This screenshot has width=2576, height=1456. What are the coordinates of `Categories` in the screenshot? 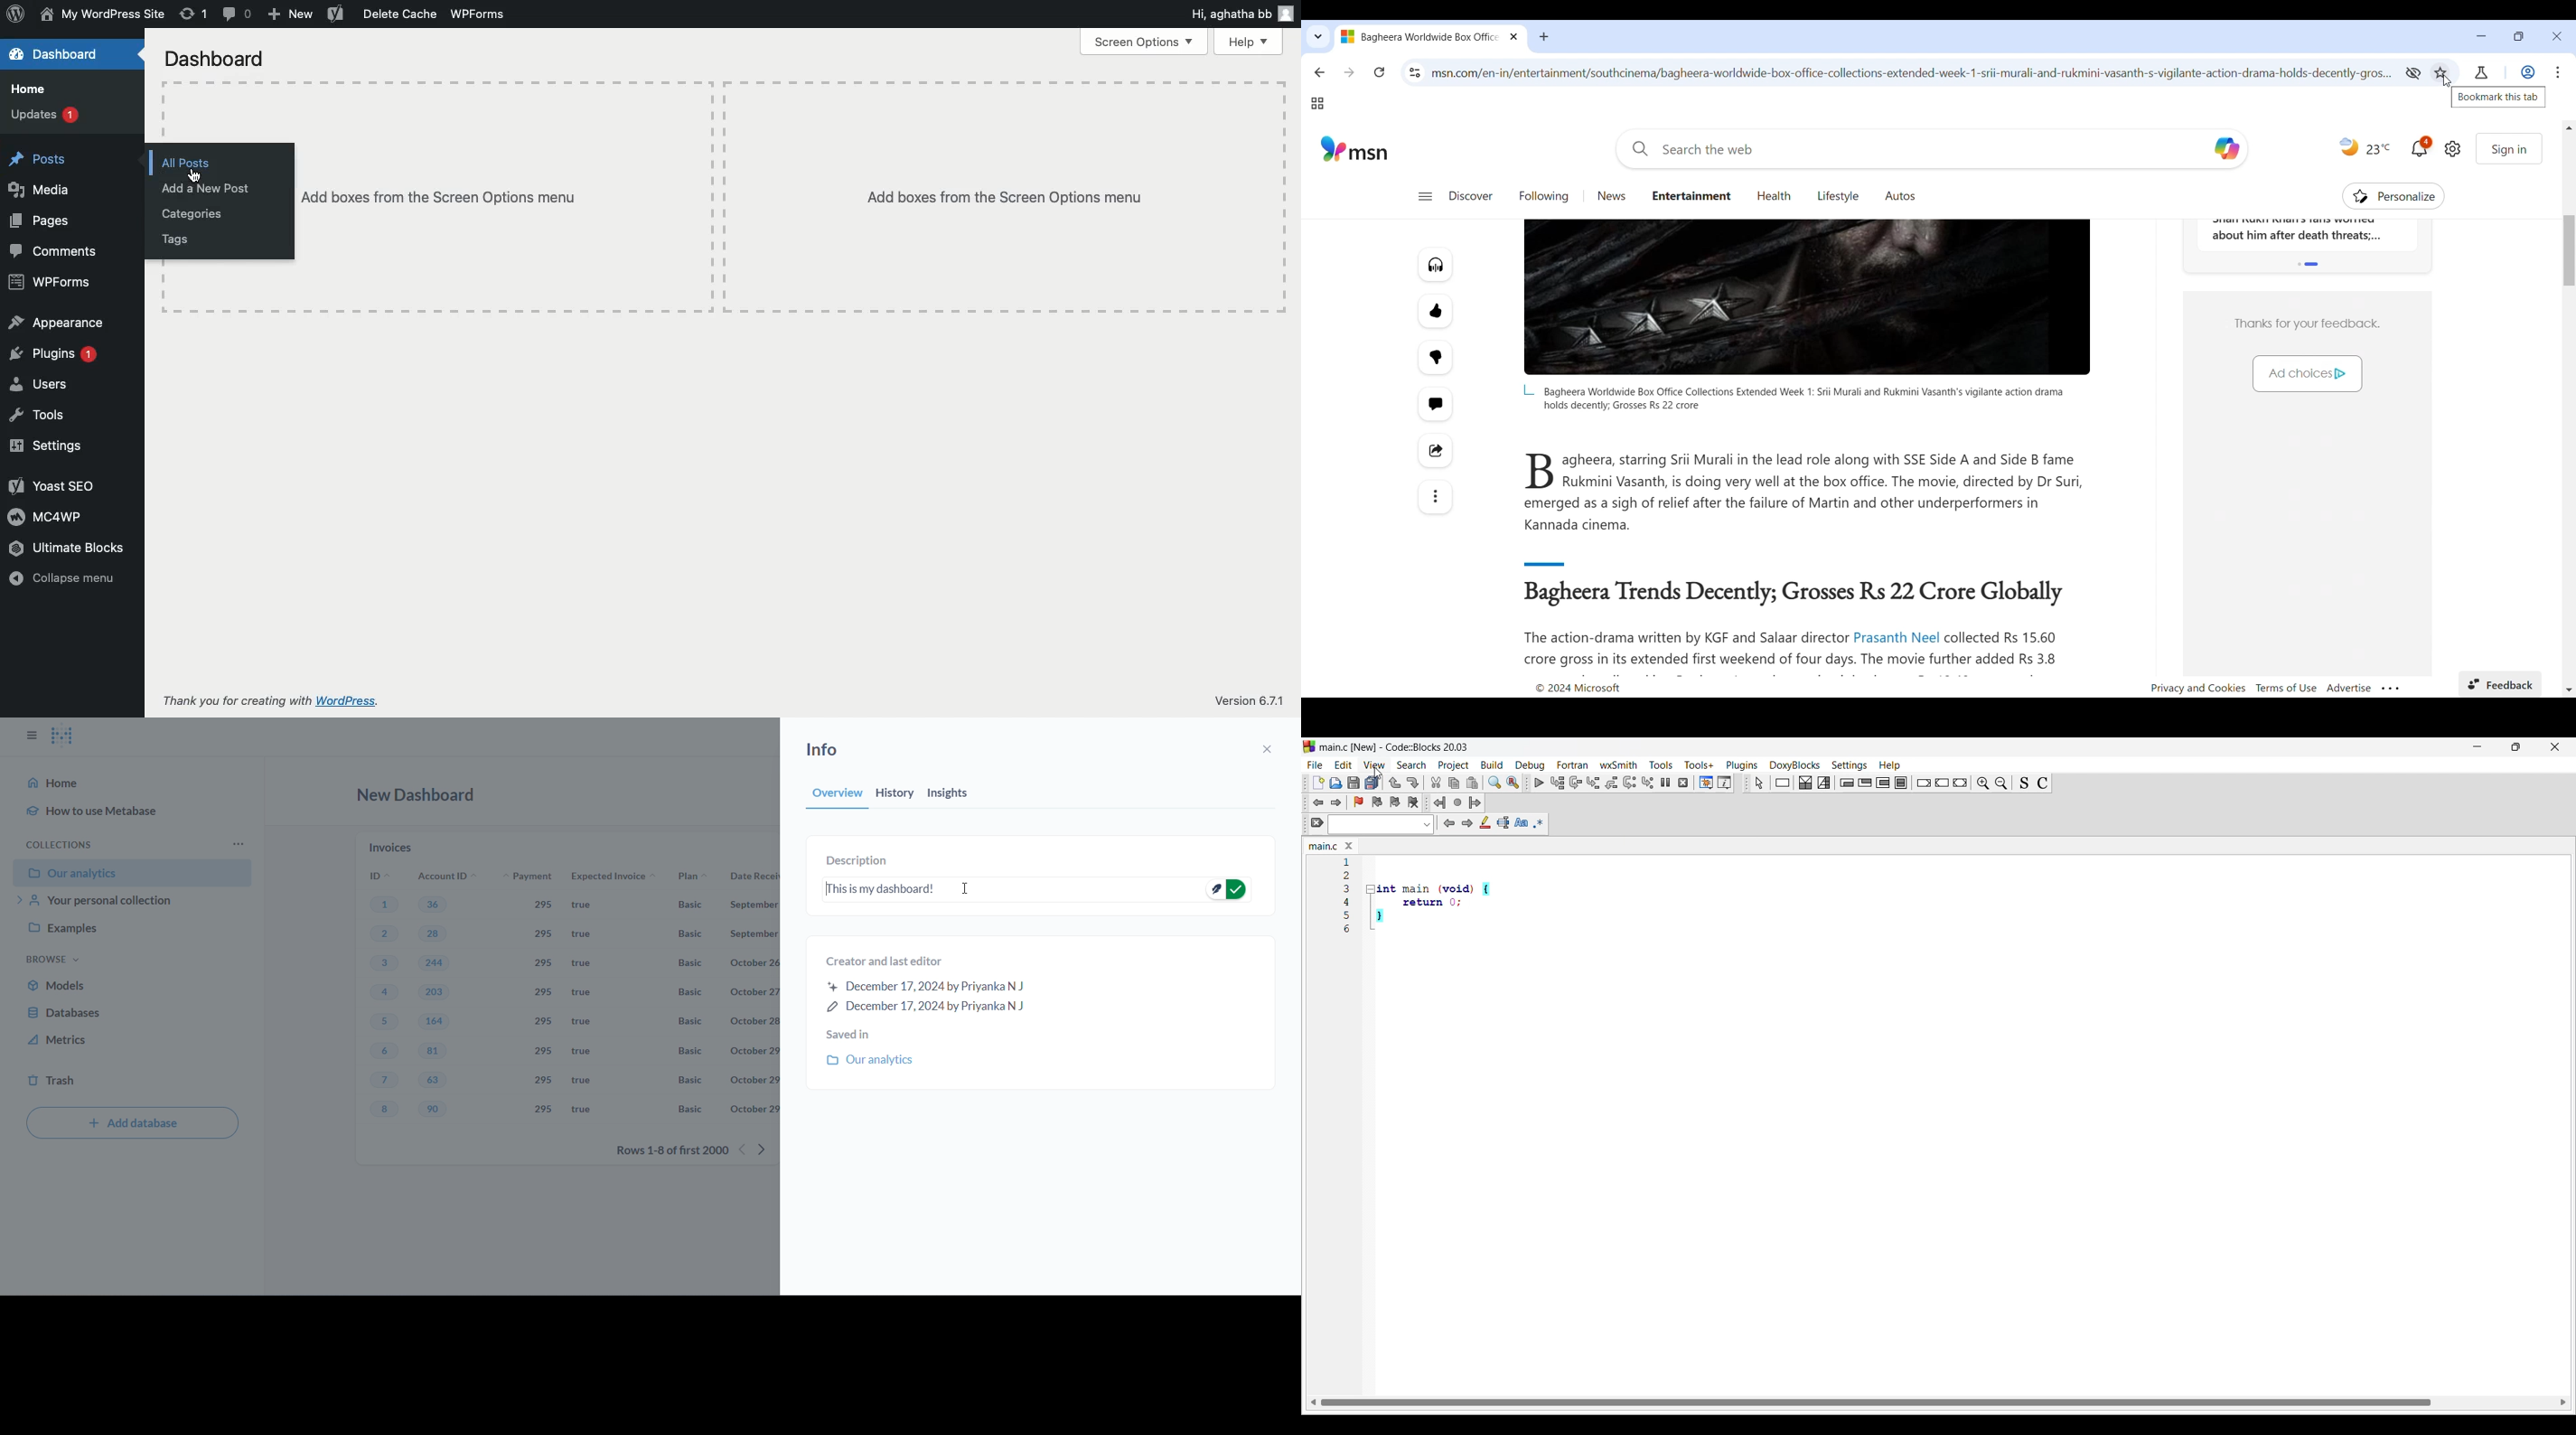 It's located at (194, 215).